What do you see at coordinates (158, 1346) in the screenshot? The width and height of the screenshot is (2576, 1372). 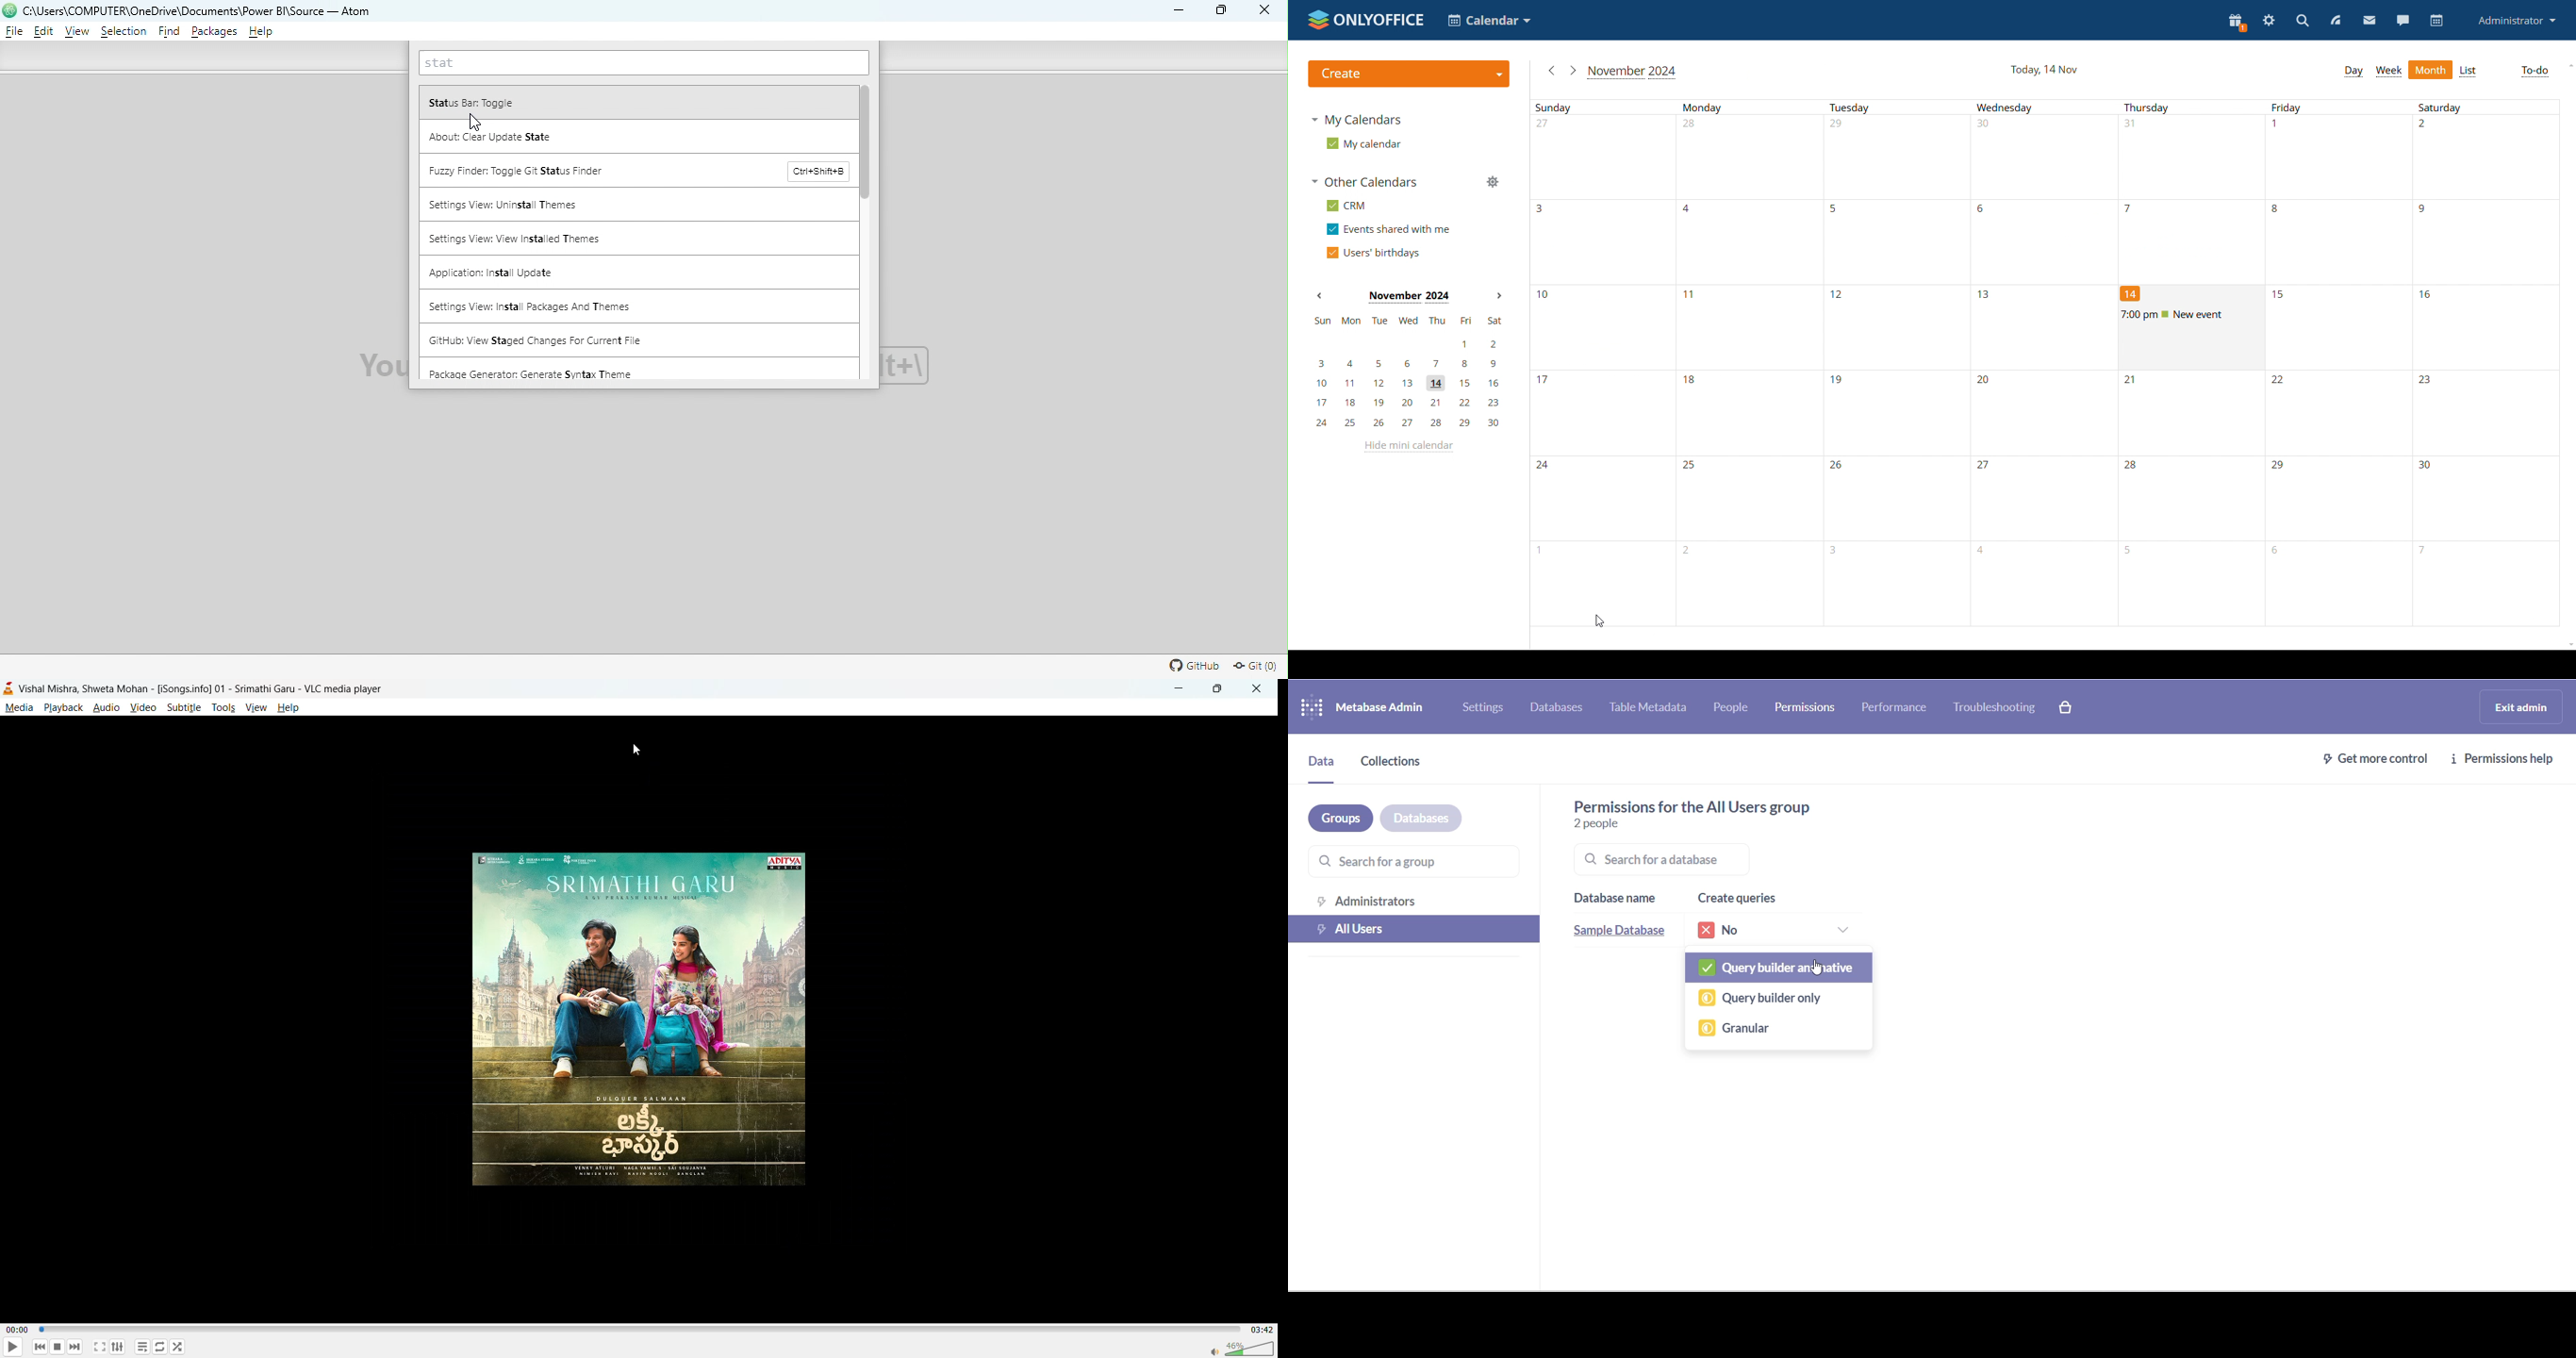 I see `loop` at bounding box center [158, 1346].